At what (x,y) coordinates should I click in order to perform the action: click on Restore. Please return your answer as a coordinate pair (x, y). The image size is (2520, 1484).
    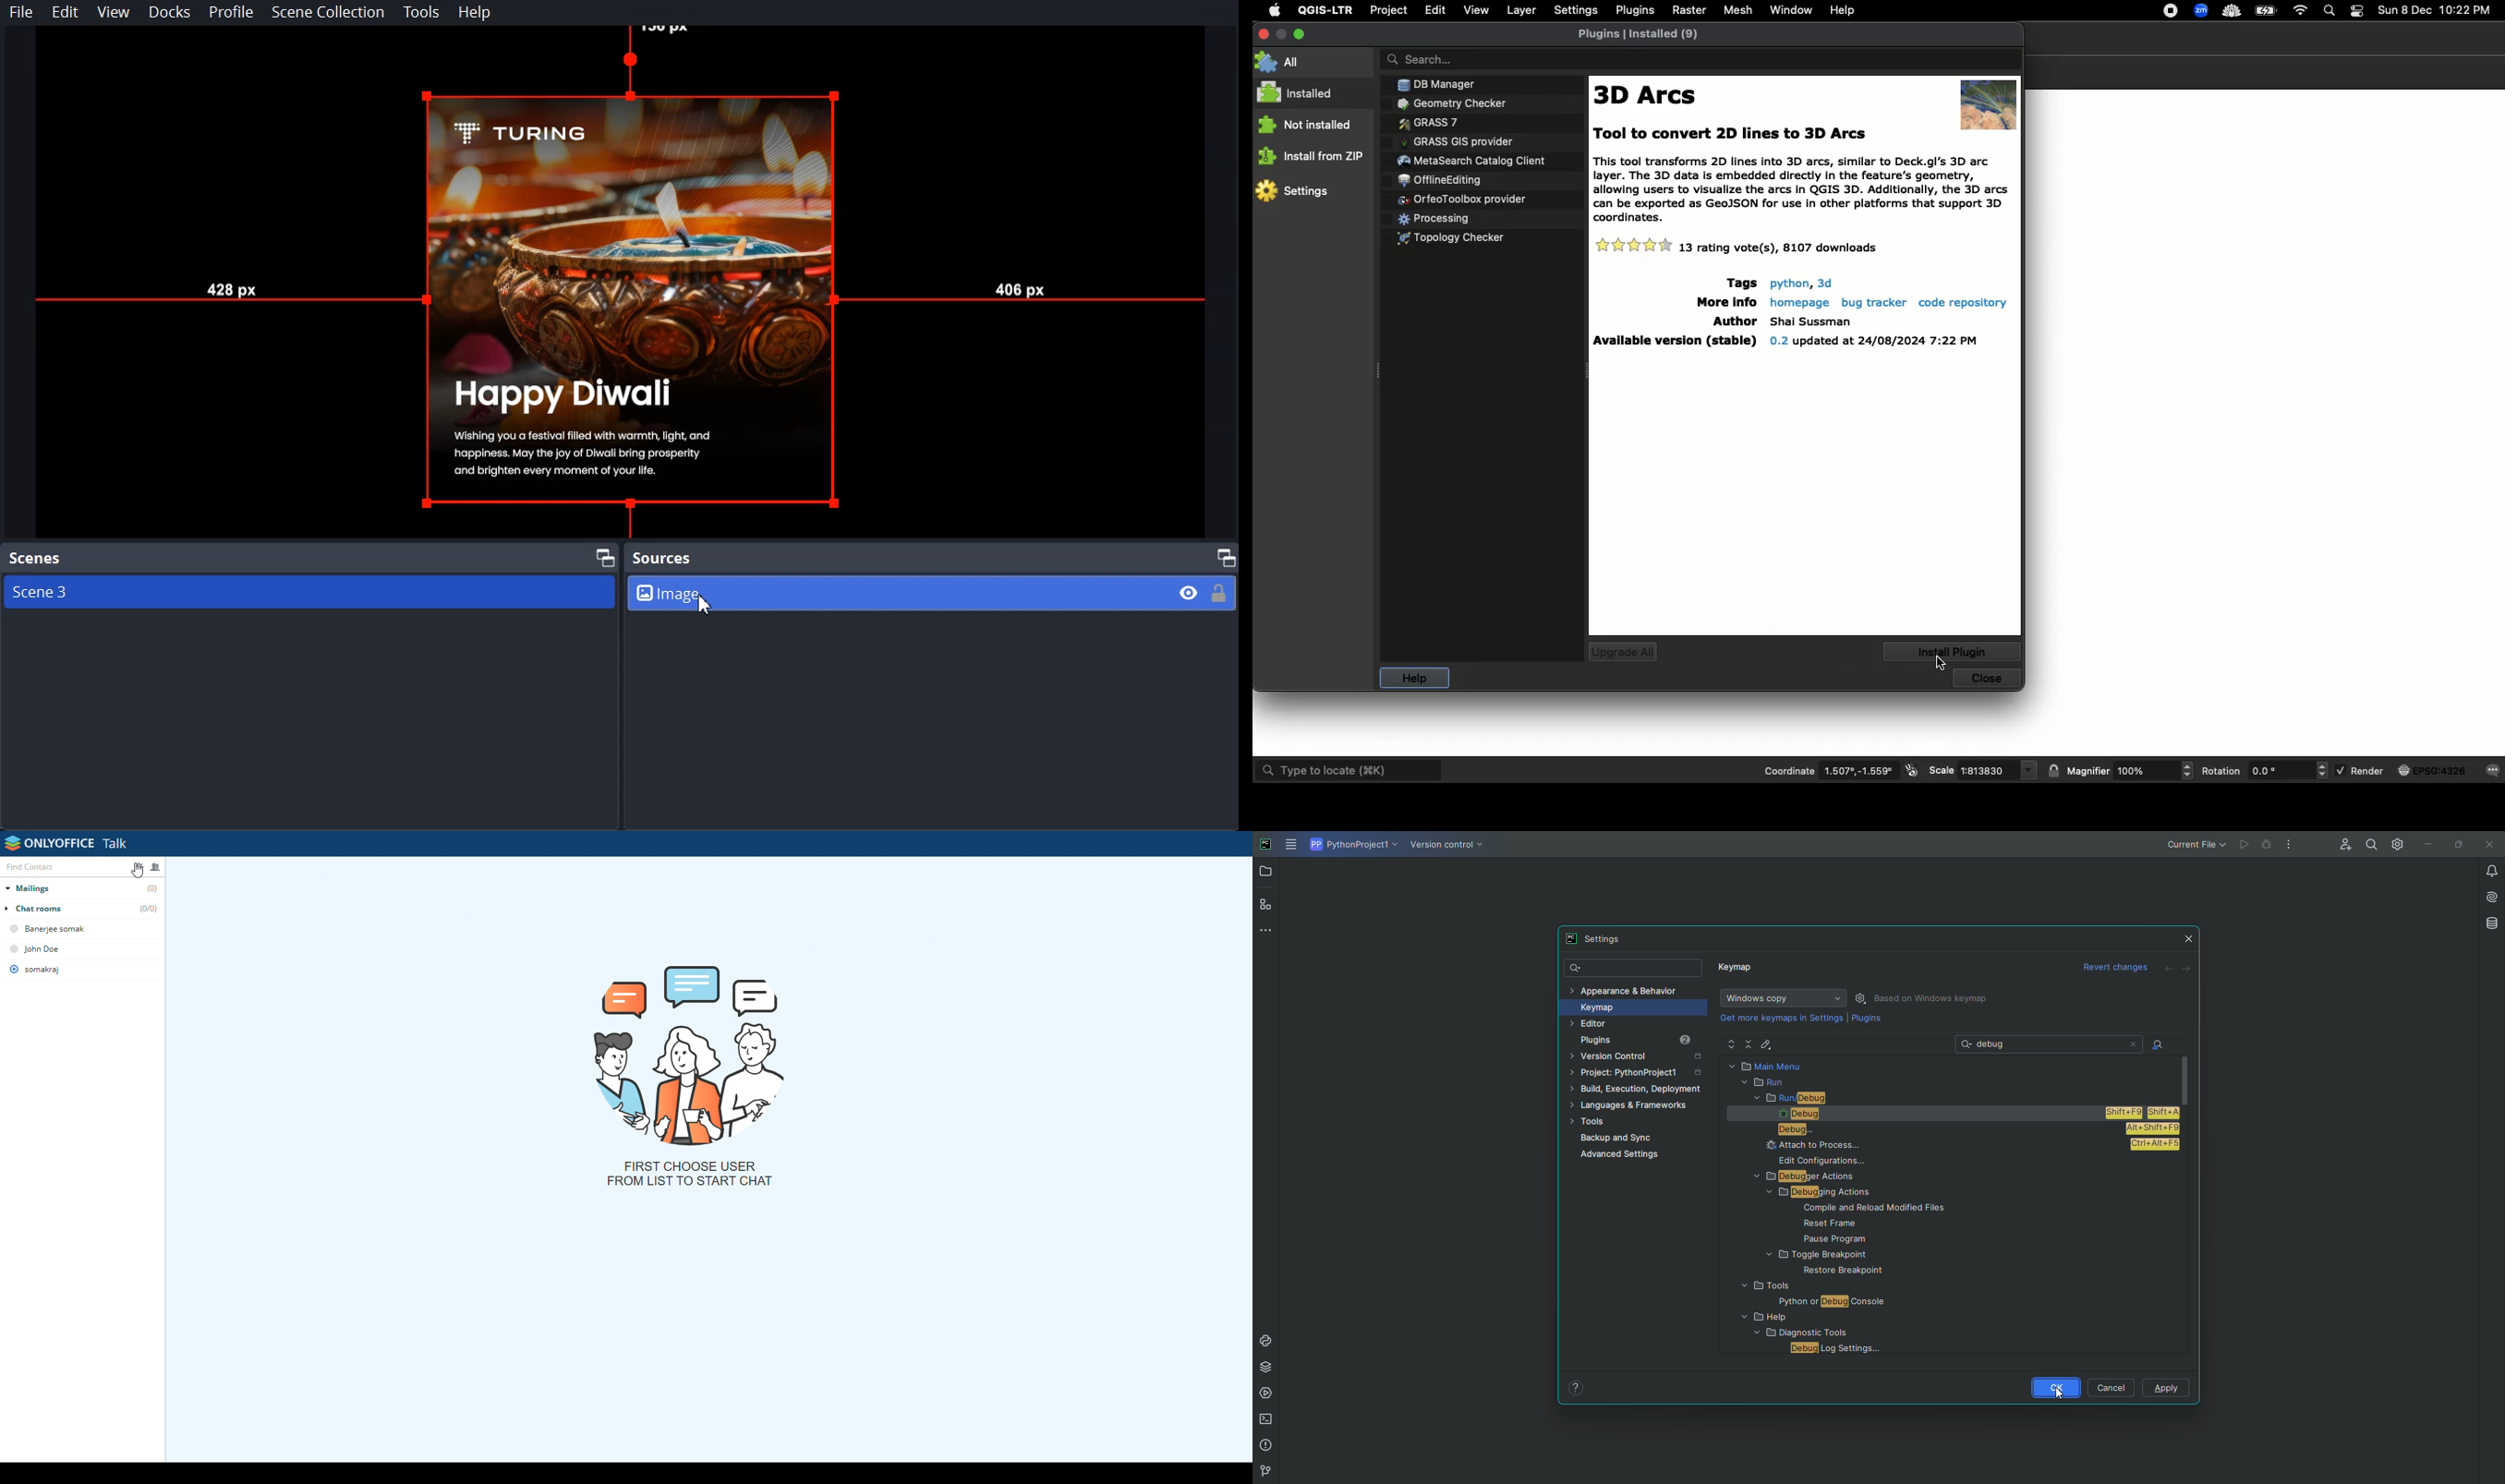
    Looking at the image, I should click on (2455, 844).